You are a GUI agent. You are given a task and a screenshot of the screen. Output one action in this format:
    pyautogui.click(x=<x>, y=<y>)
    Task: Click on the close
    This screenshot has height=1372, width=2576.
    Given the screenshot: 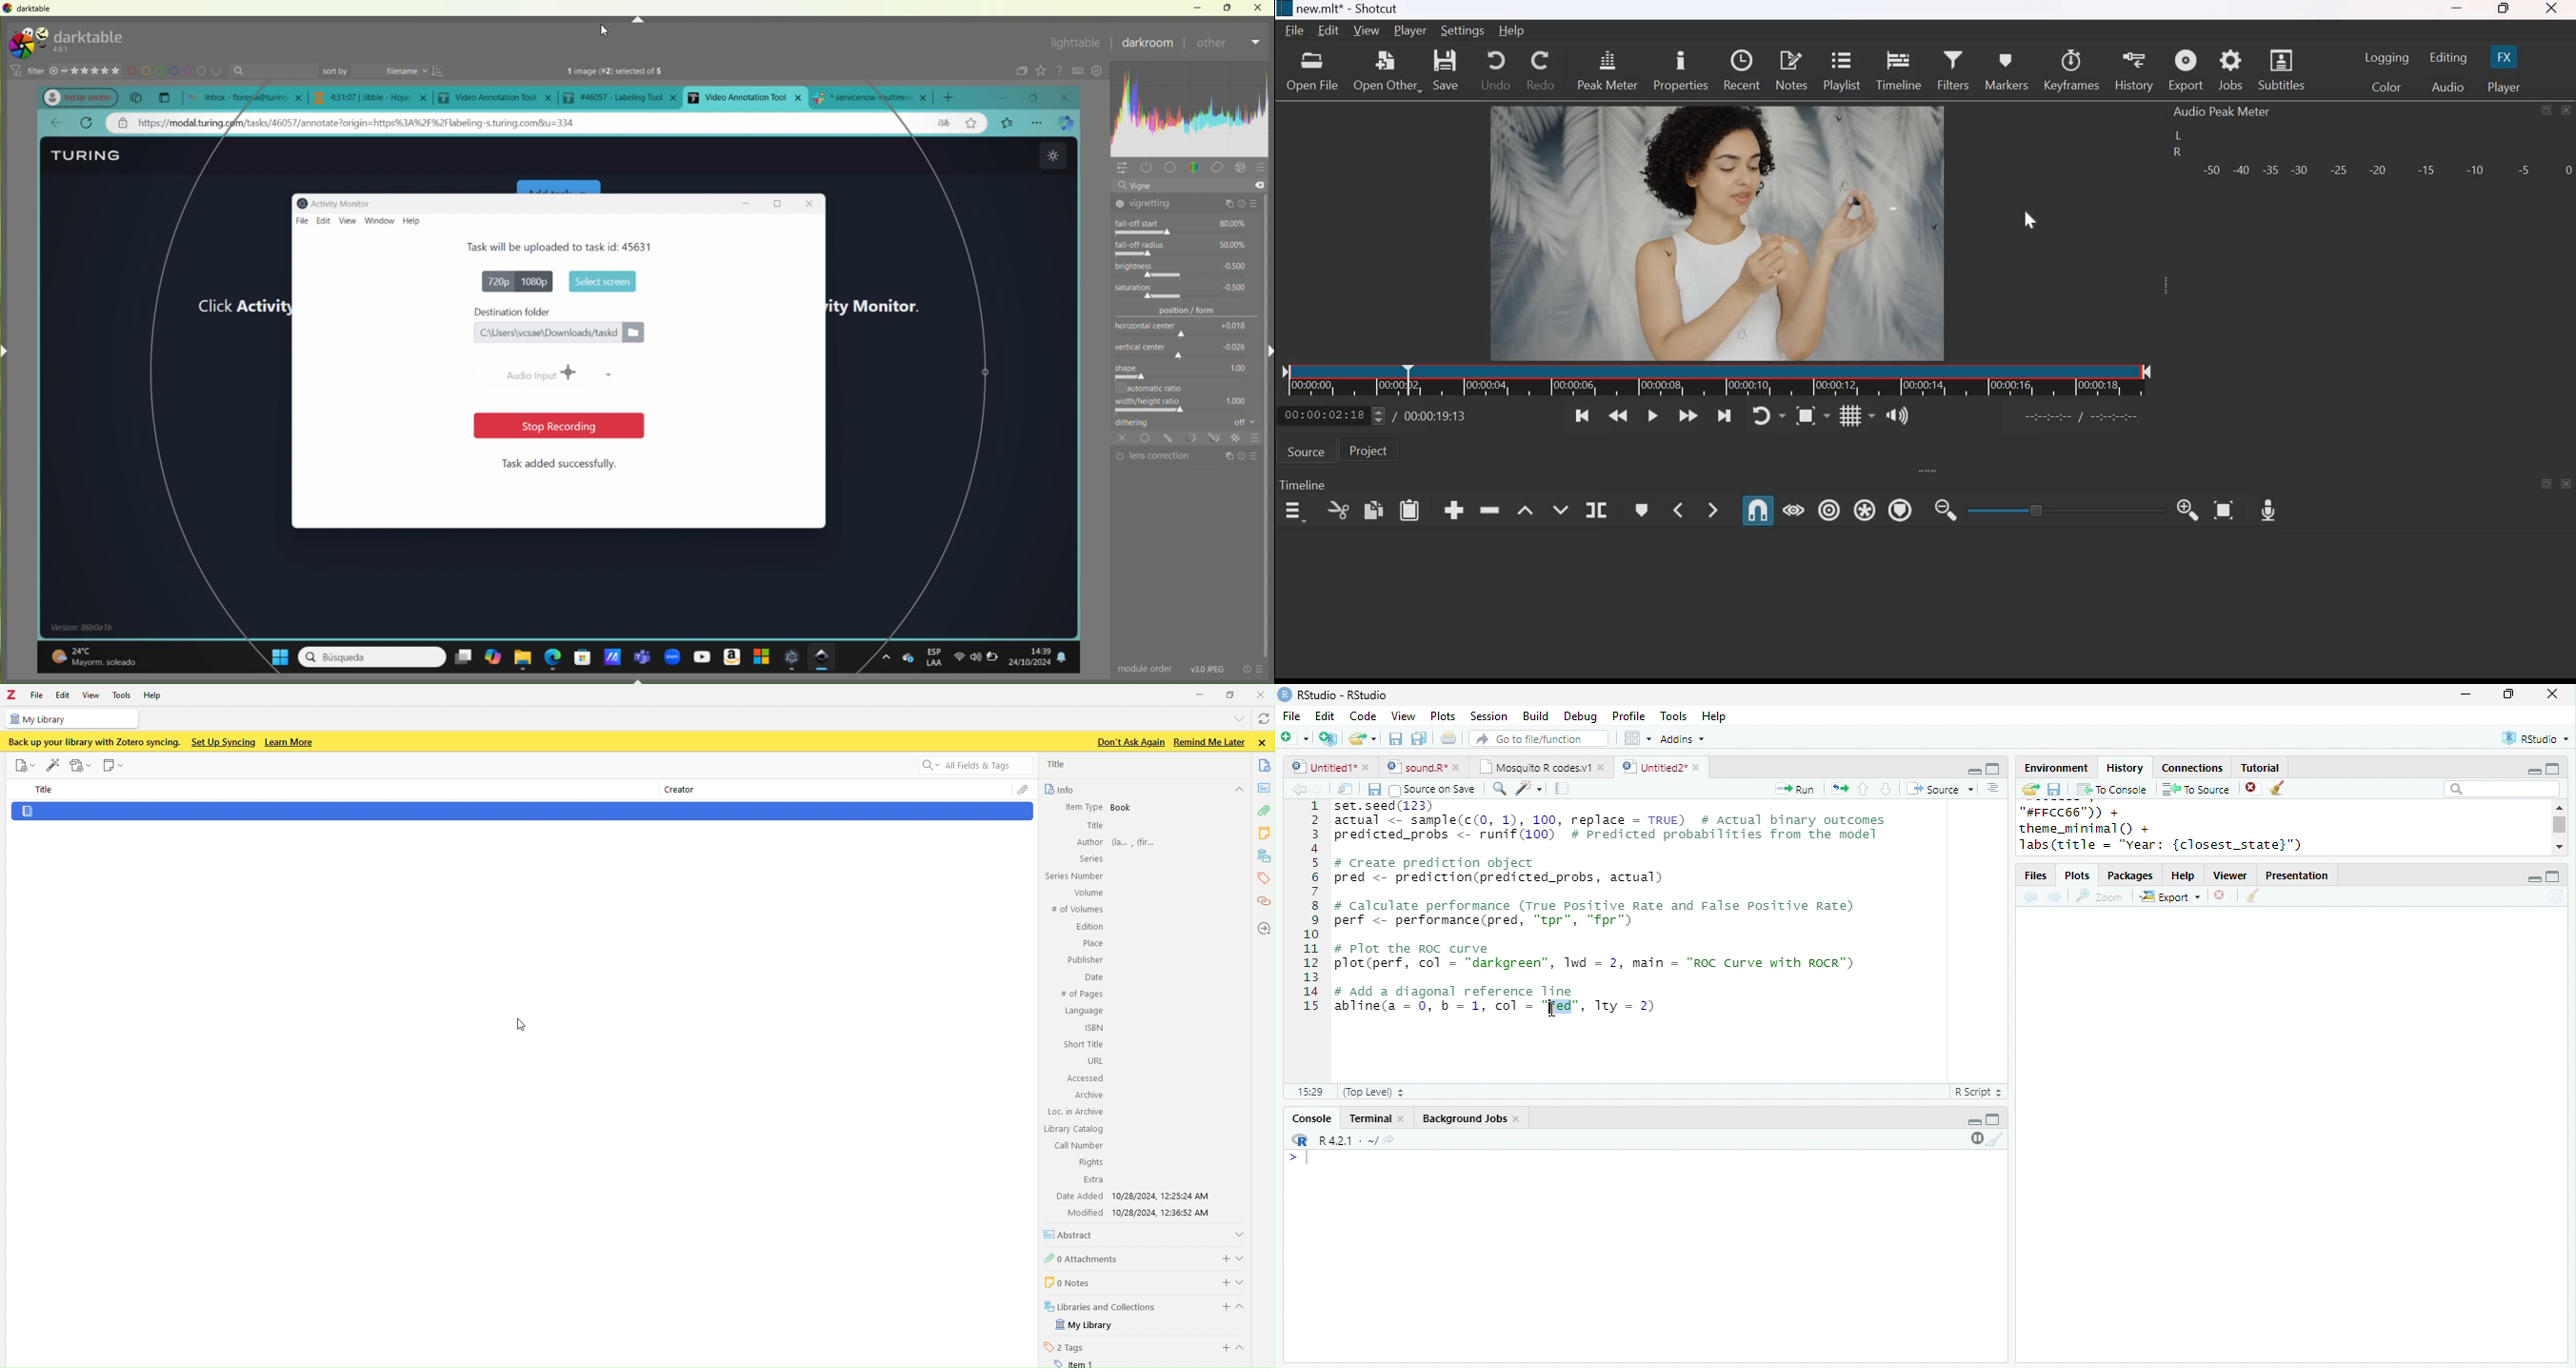 What is the action you would take?
    pyautogui.click(x=1069, y=96)
    